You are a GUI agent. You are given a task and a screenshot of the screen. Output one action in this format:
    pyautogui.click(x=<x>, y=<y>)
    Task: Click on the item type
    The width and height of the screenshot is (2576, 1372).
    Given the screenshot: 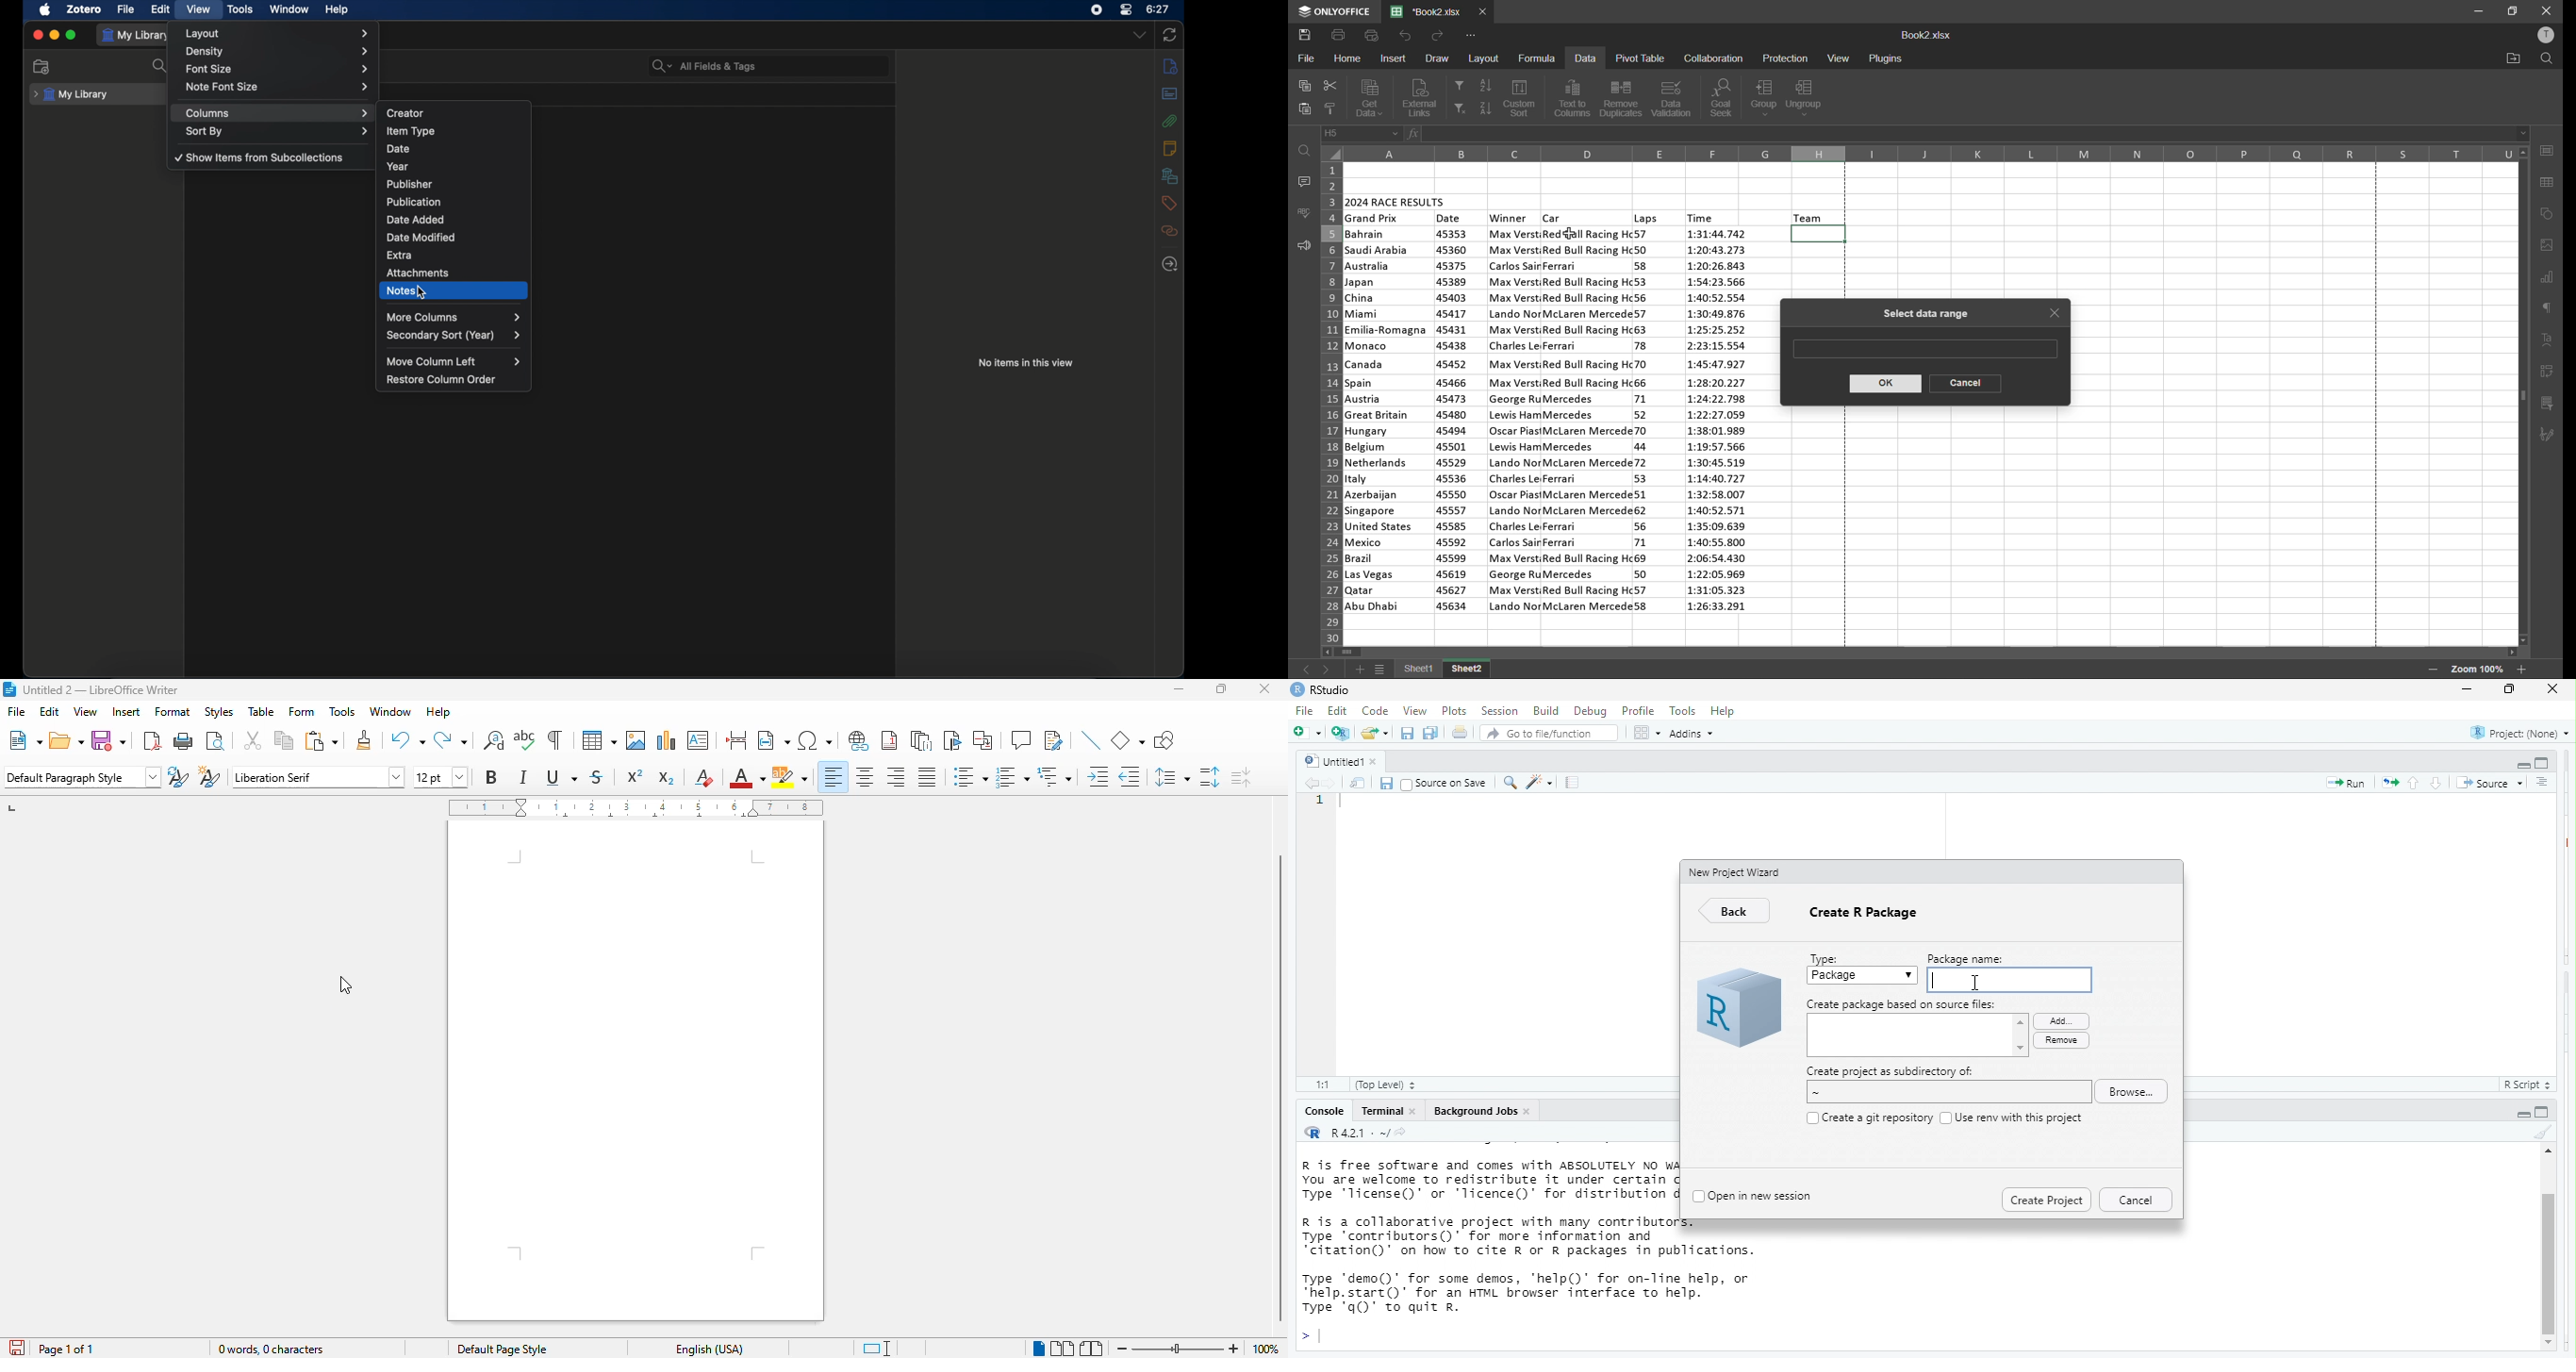 What is the action you would take?
    pyautogui.click(x=411, y=131)
    